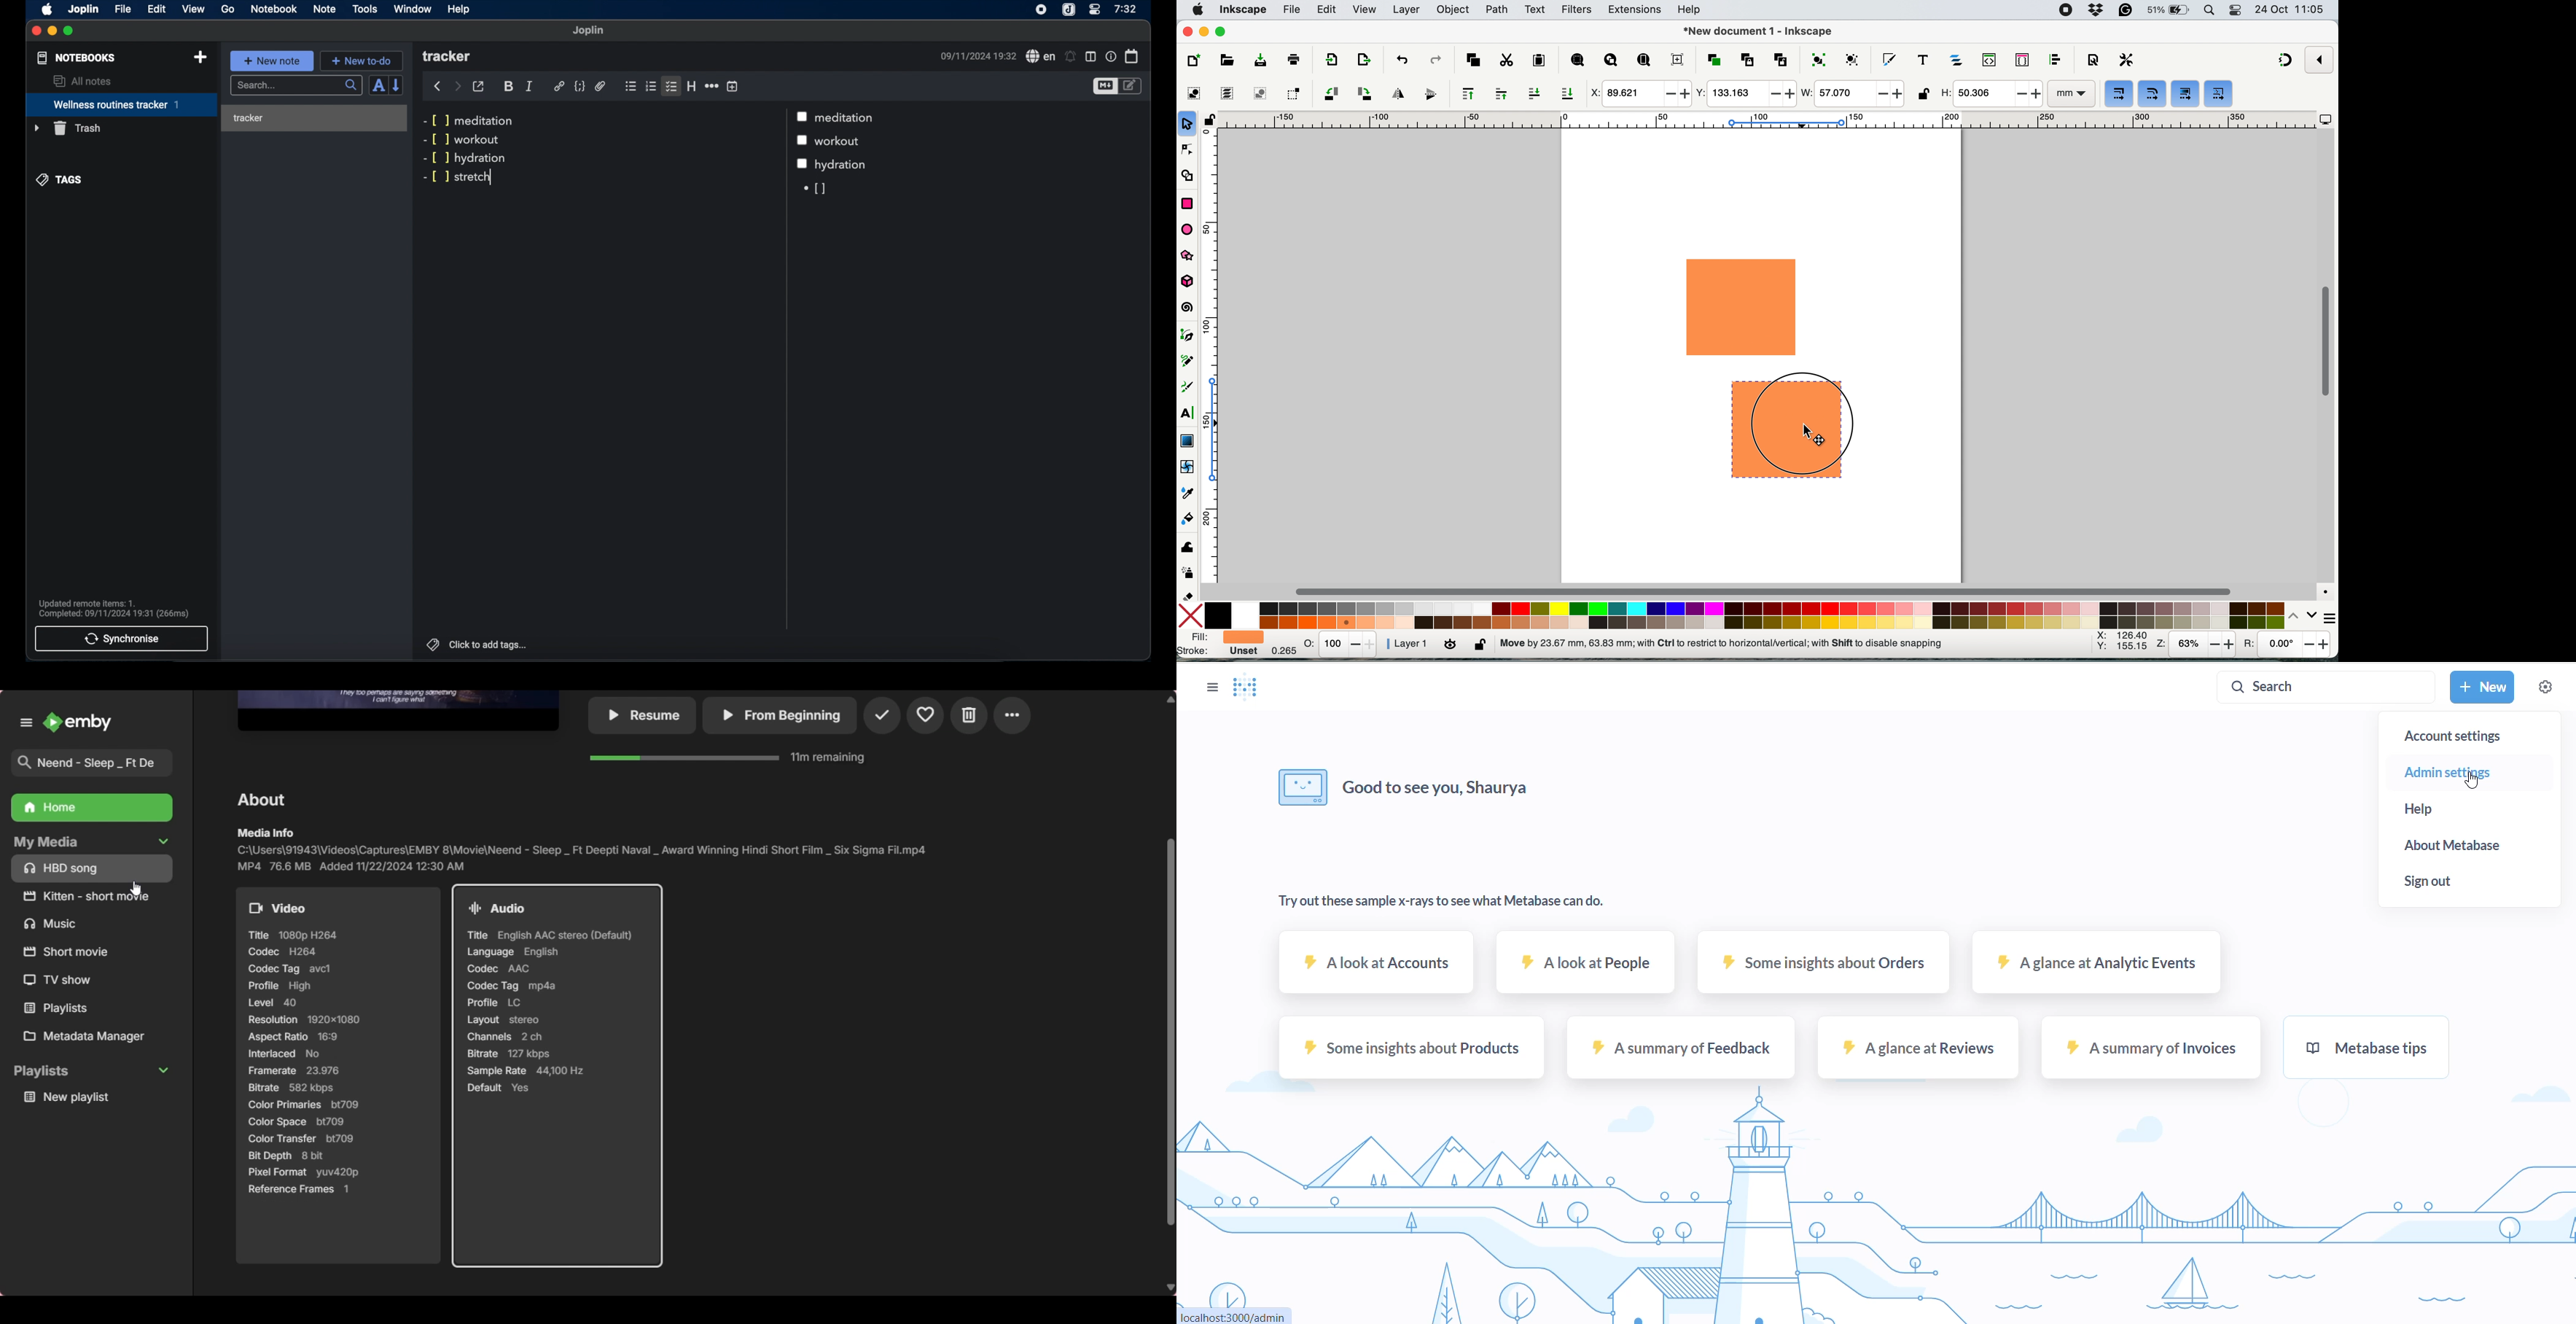  What do you see at coordinates (193, 9) in the screenshot?
I see `view` at bounding box center [193, 9].